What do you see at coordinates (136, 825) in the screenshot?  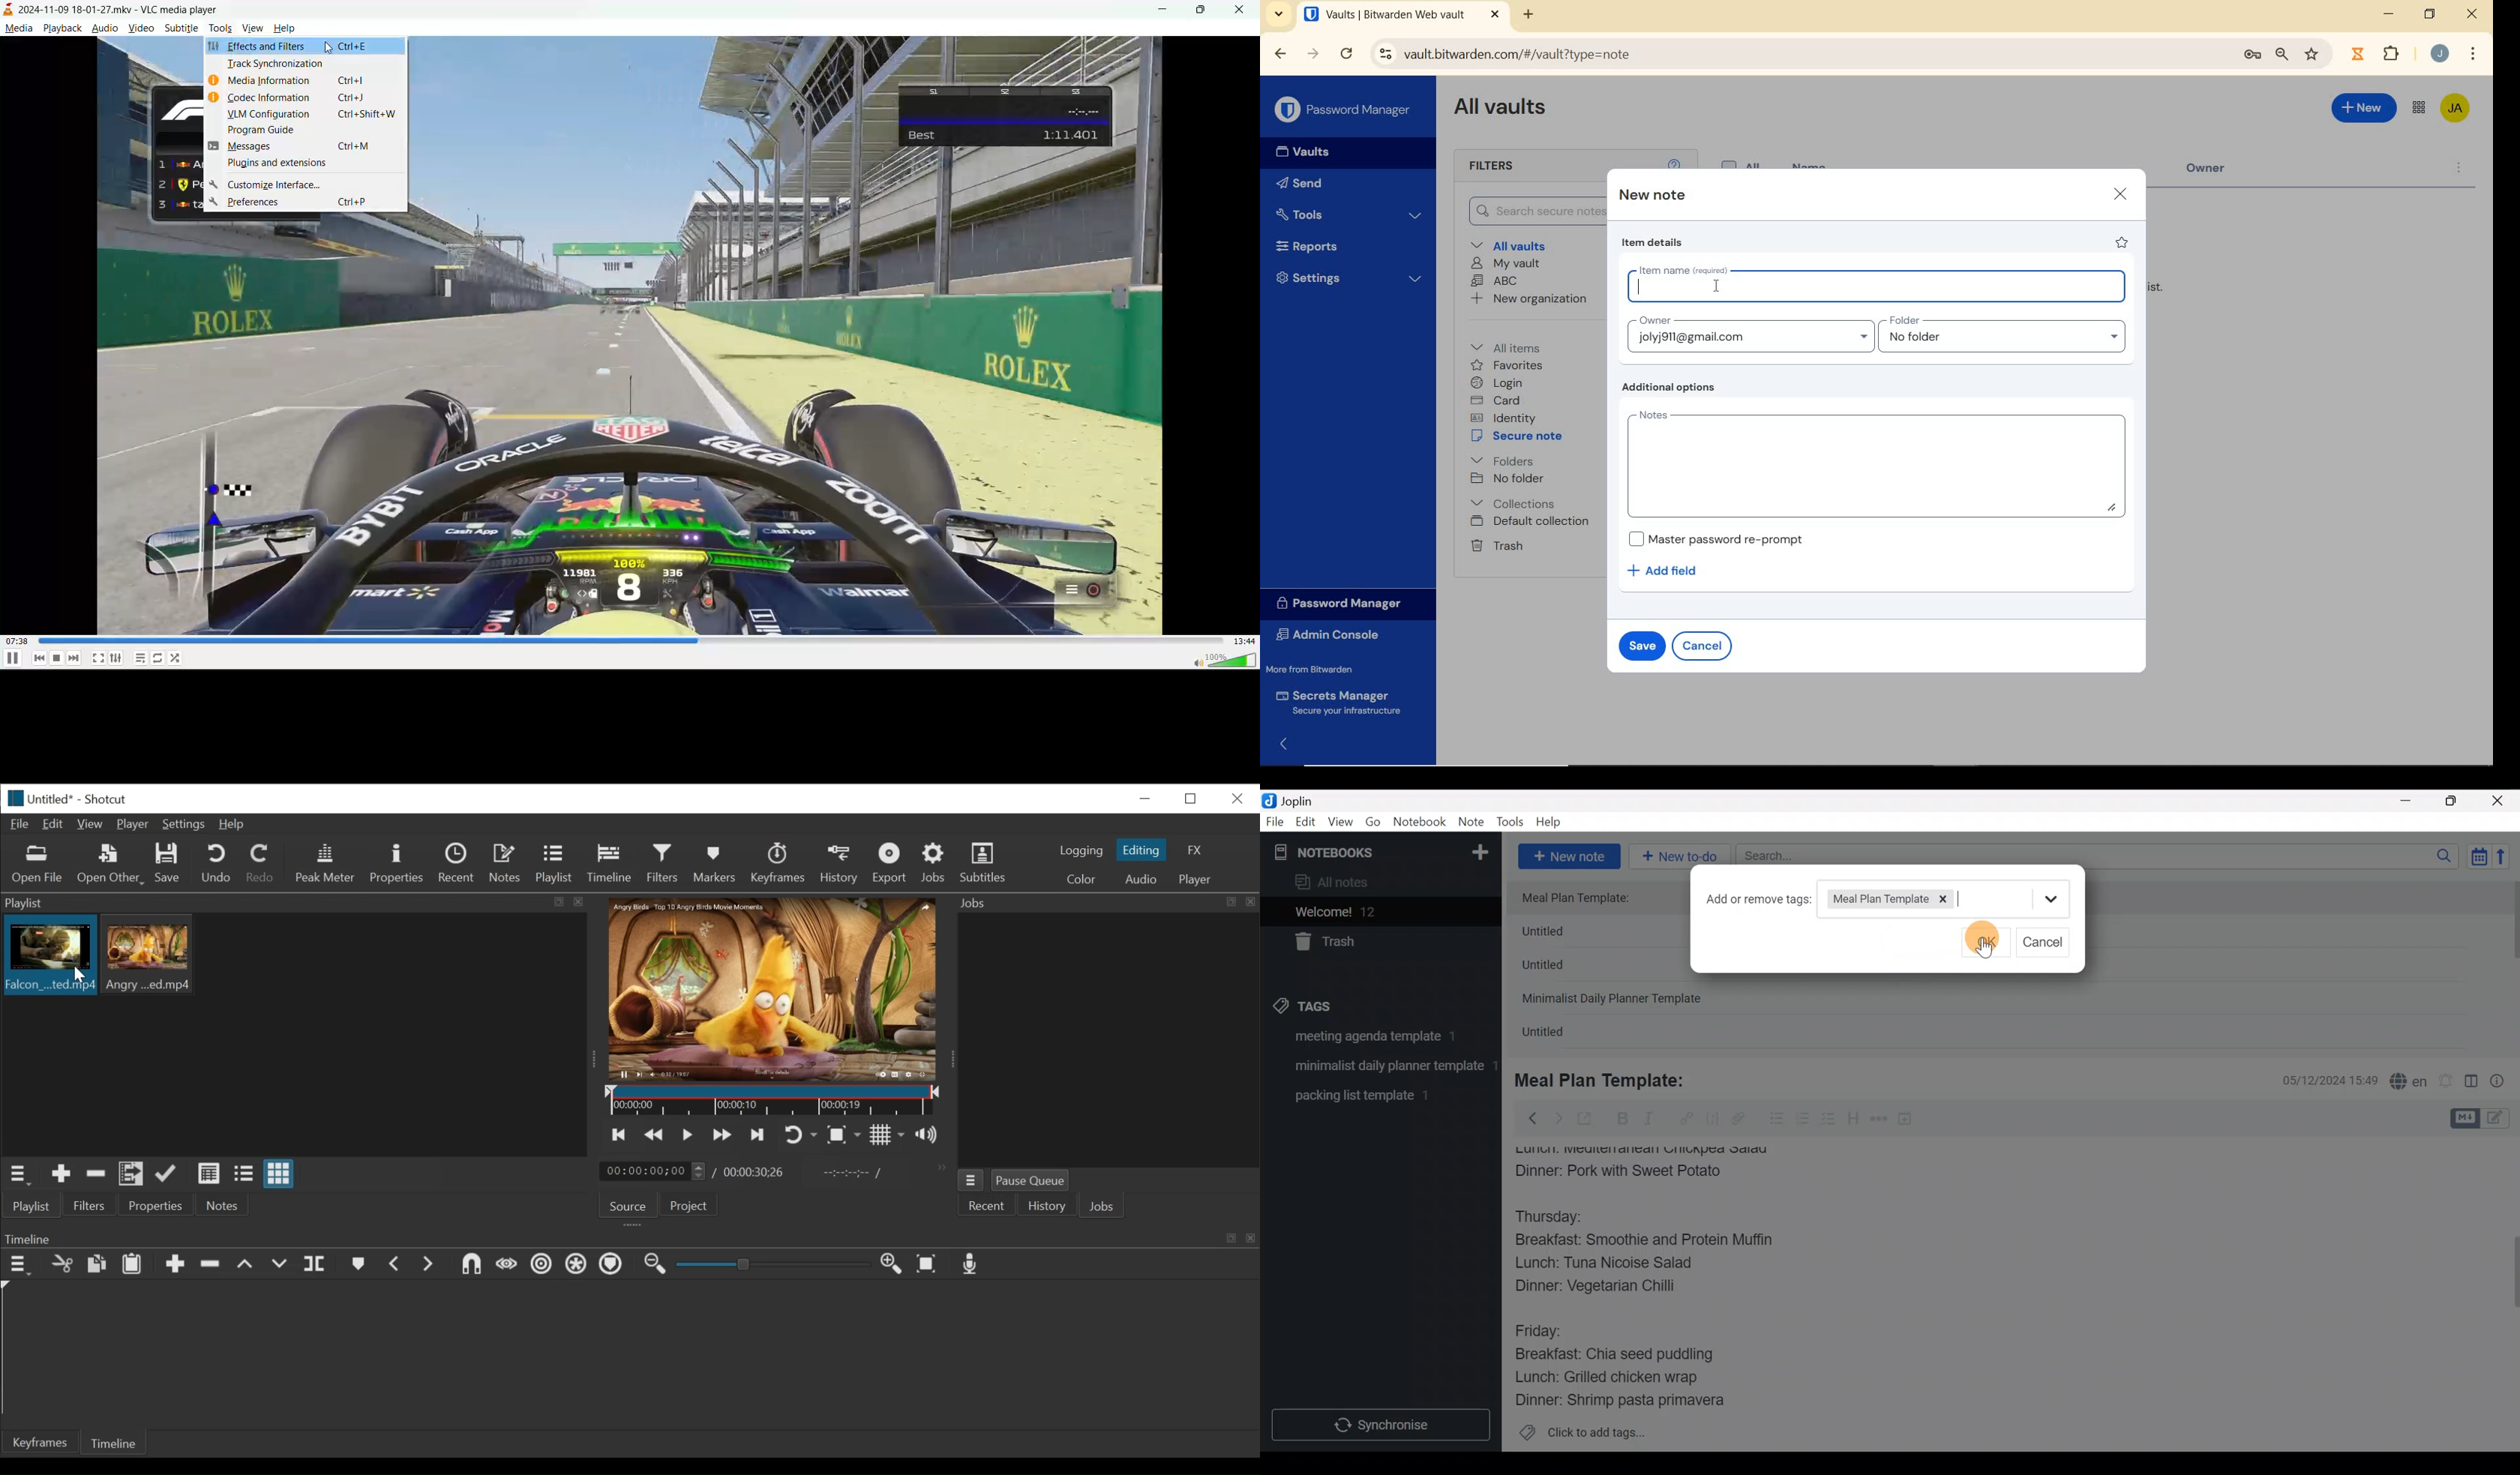 I see `Player` at bounding box center [136, 825].